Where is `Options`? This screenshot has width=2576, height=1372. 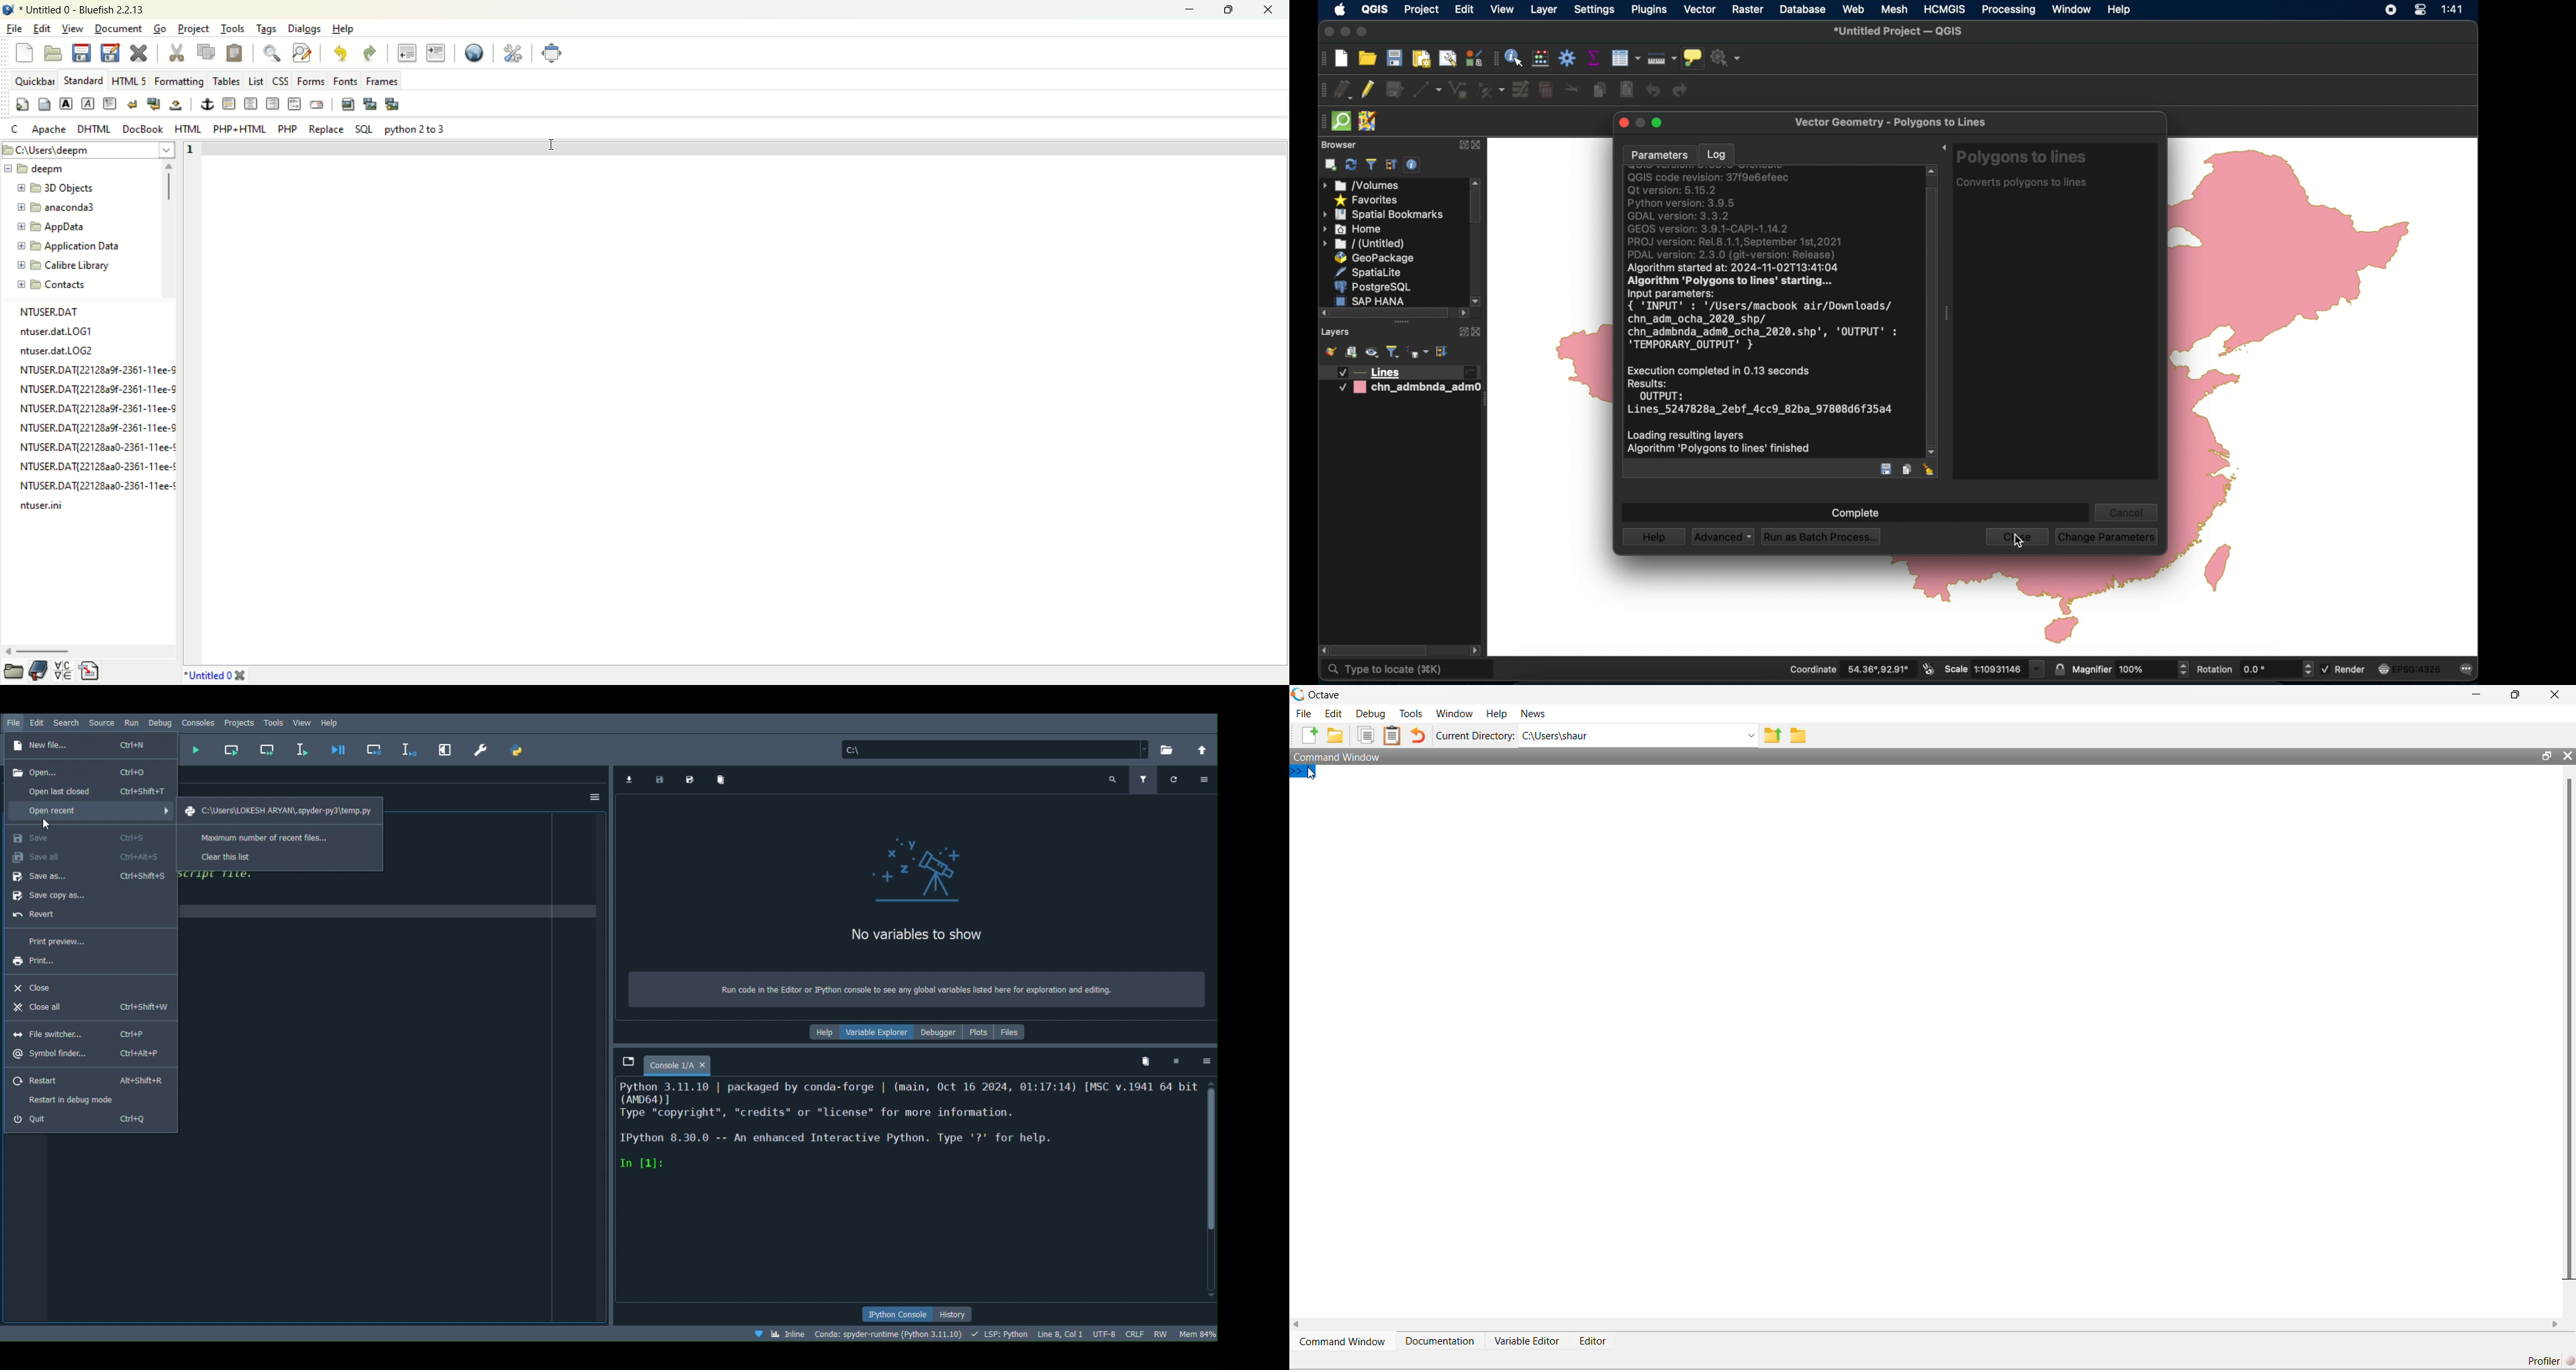 Options is located at coordinates (590, 795).